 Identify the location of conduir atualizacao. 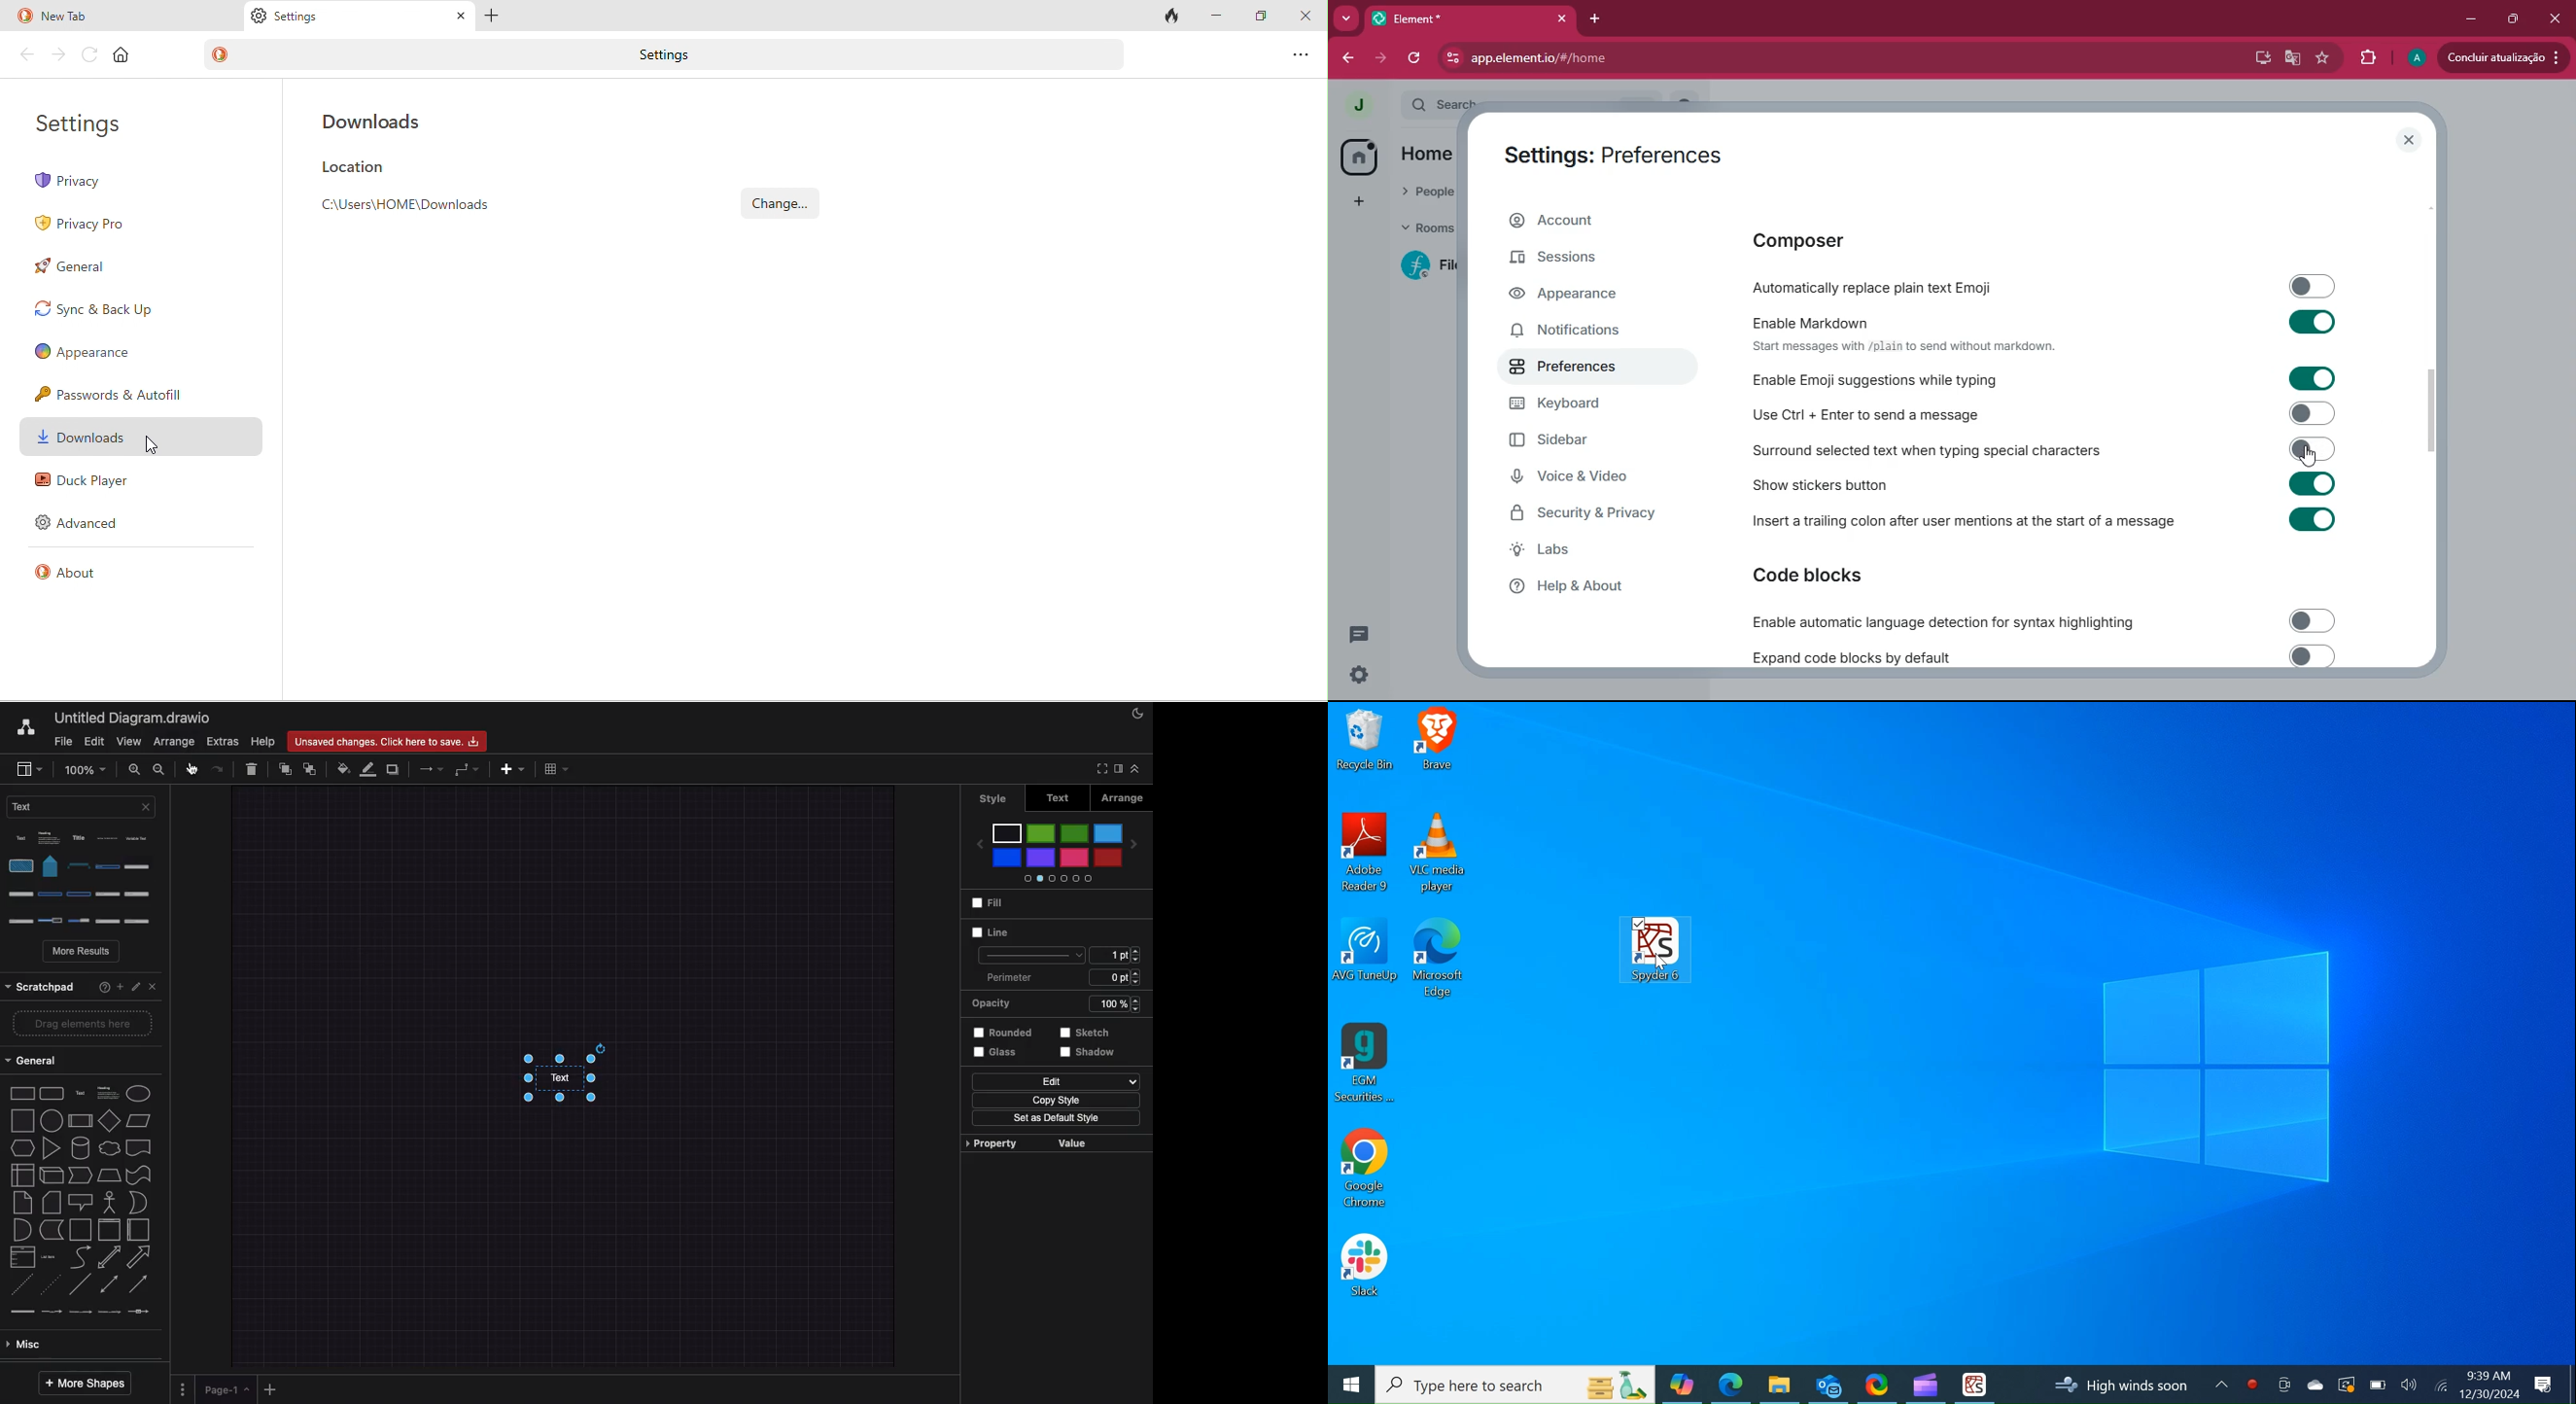
(2500, 58).